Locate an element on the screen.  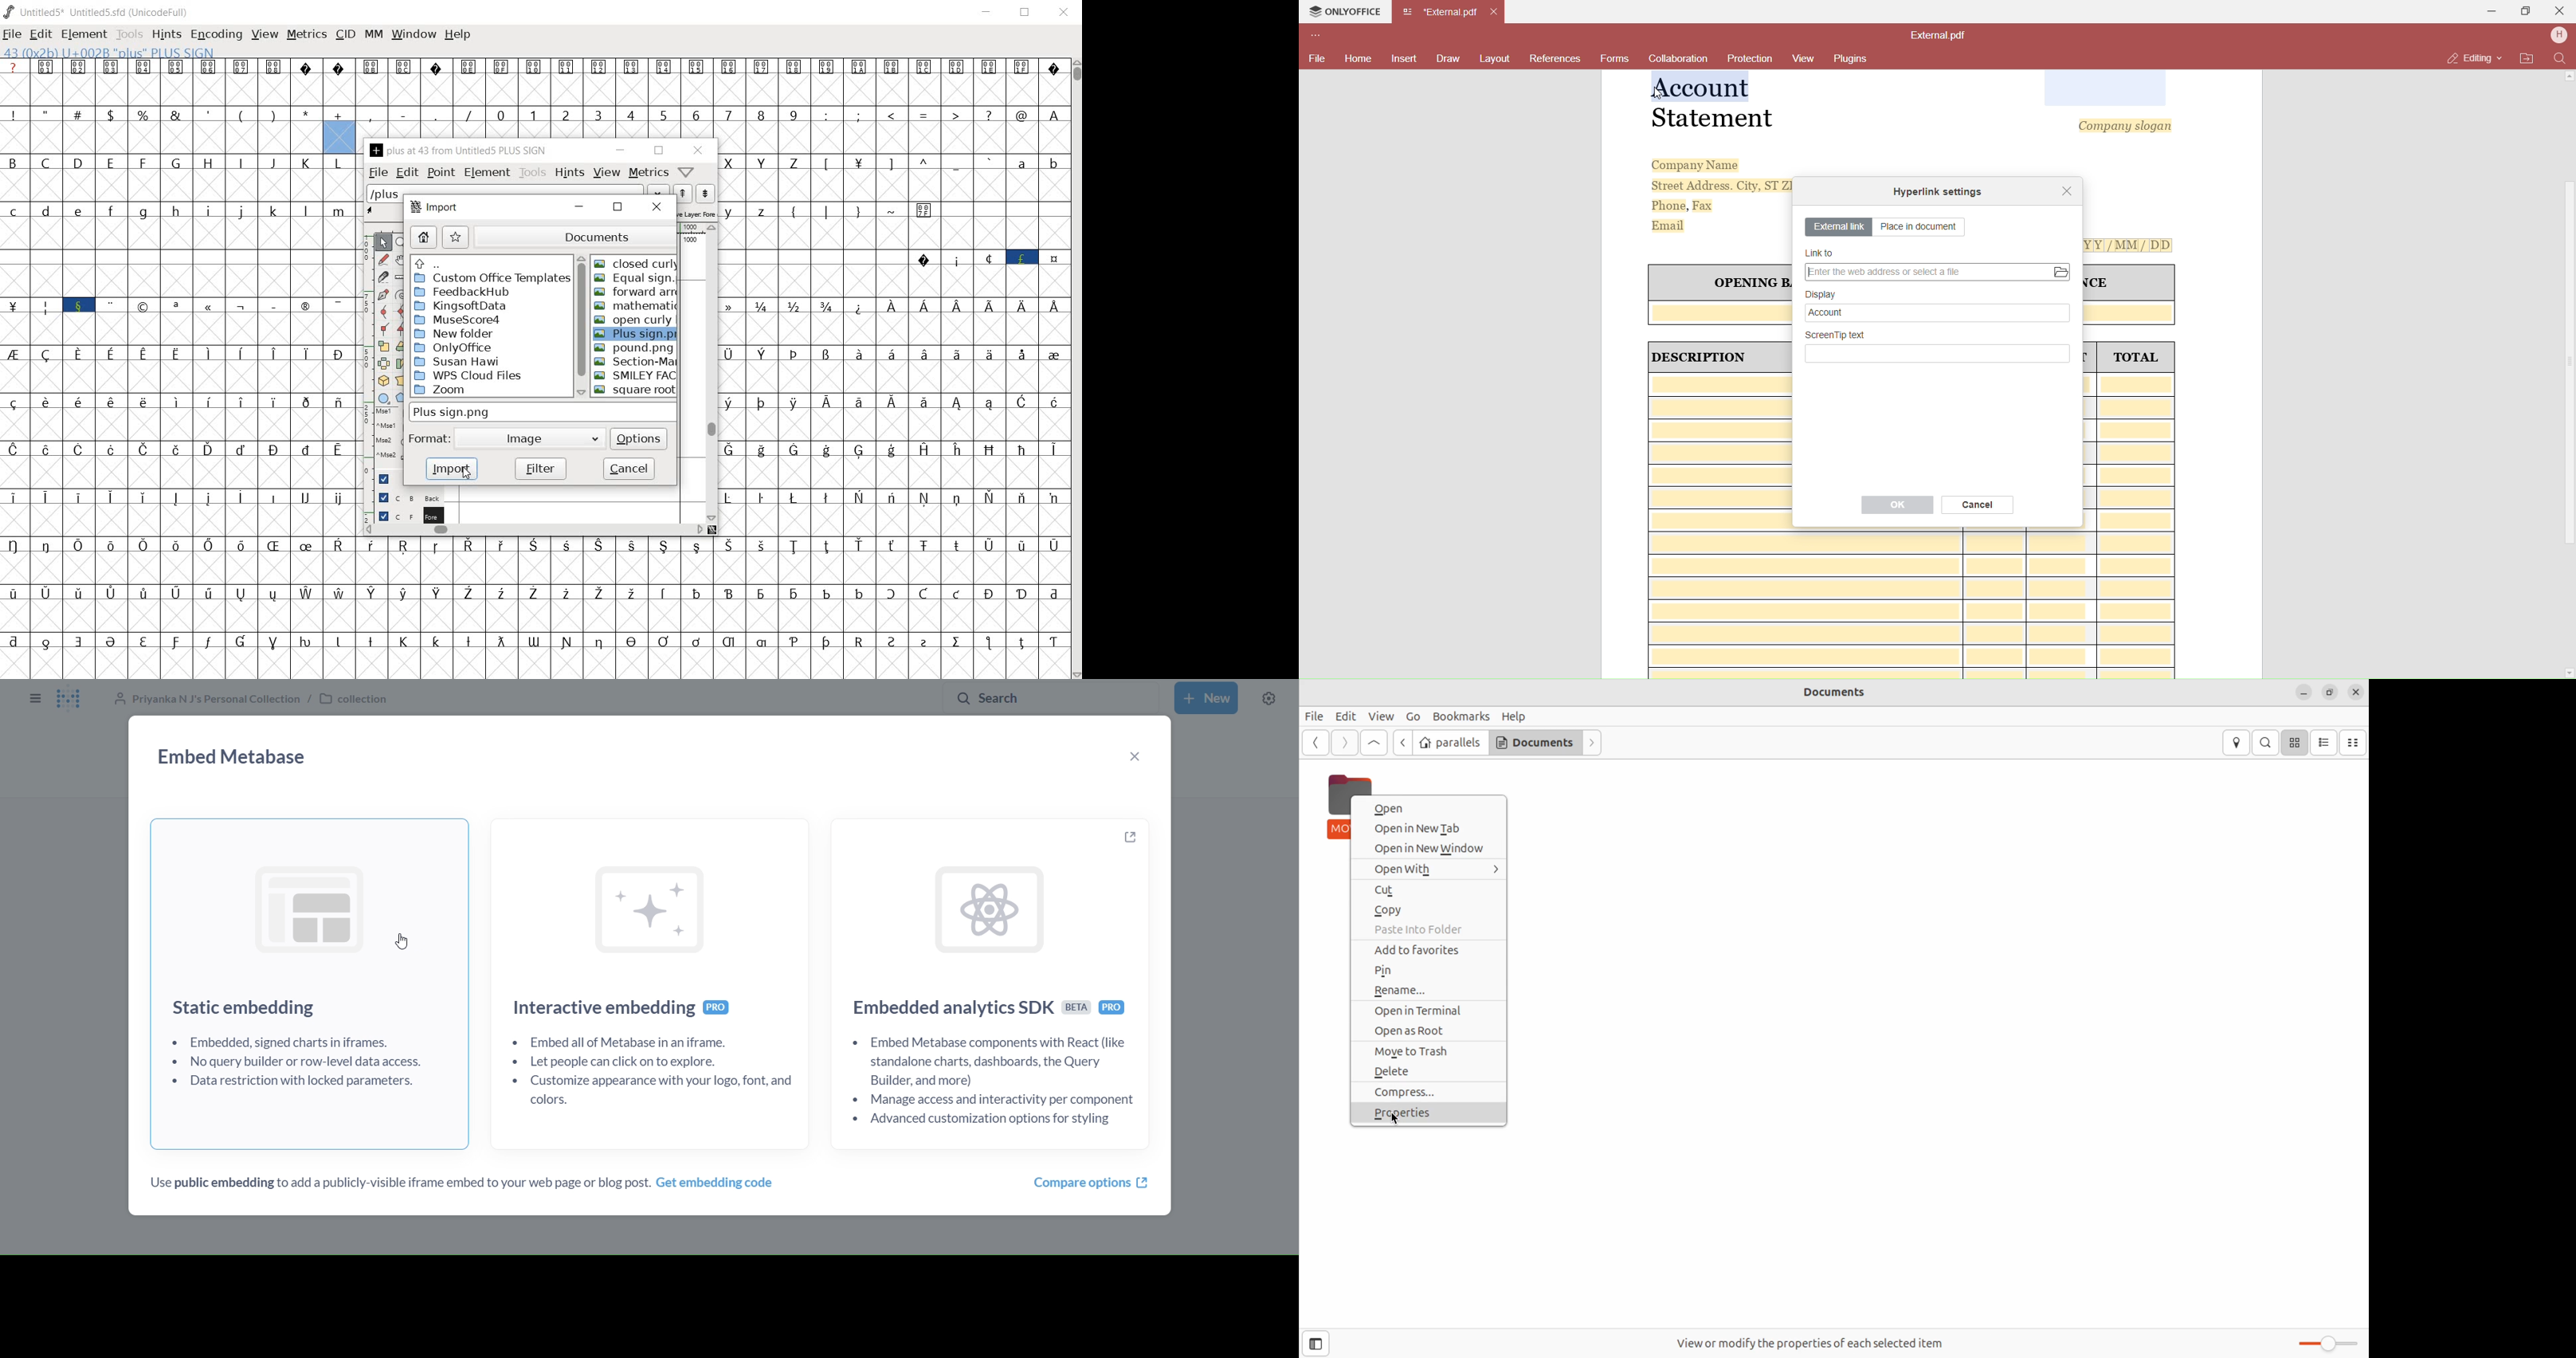
Zoom is located at coordinates (2324, 1342).